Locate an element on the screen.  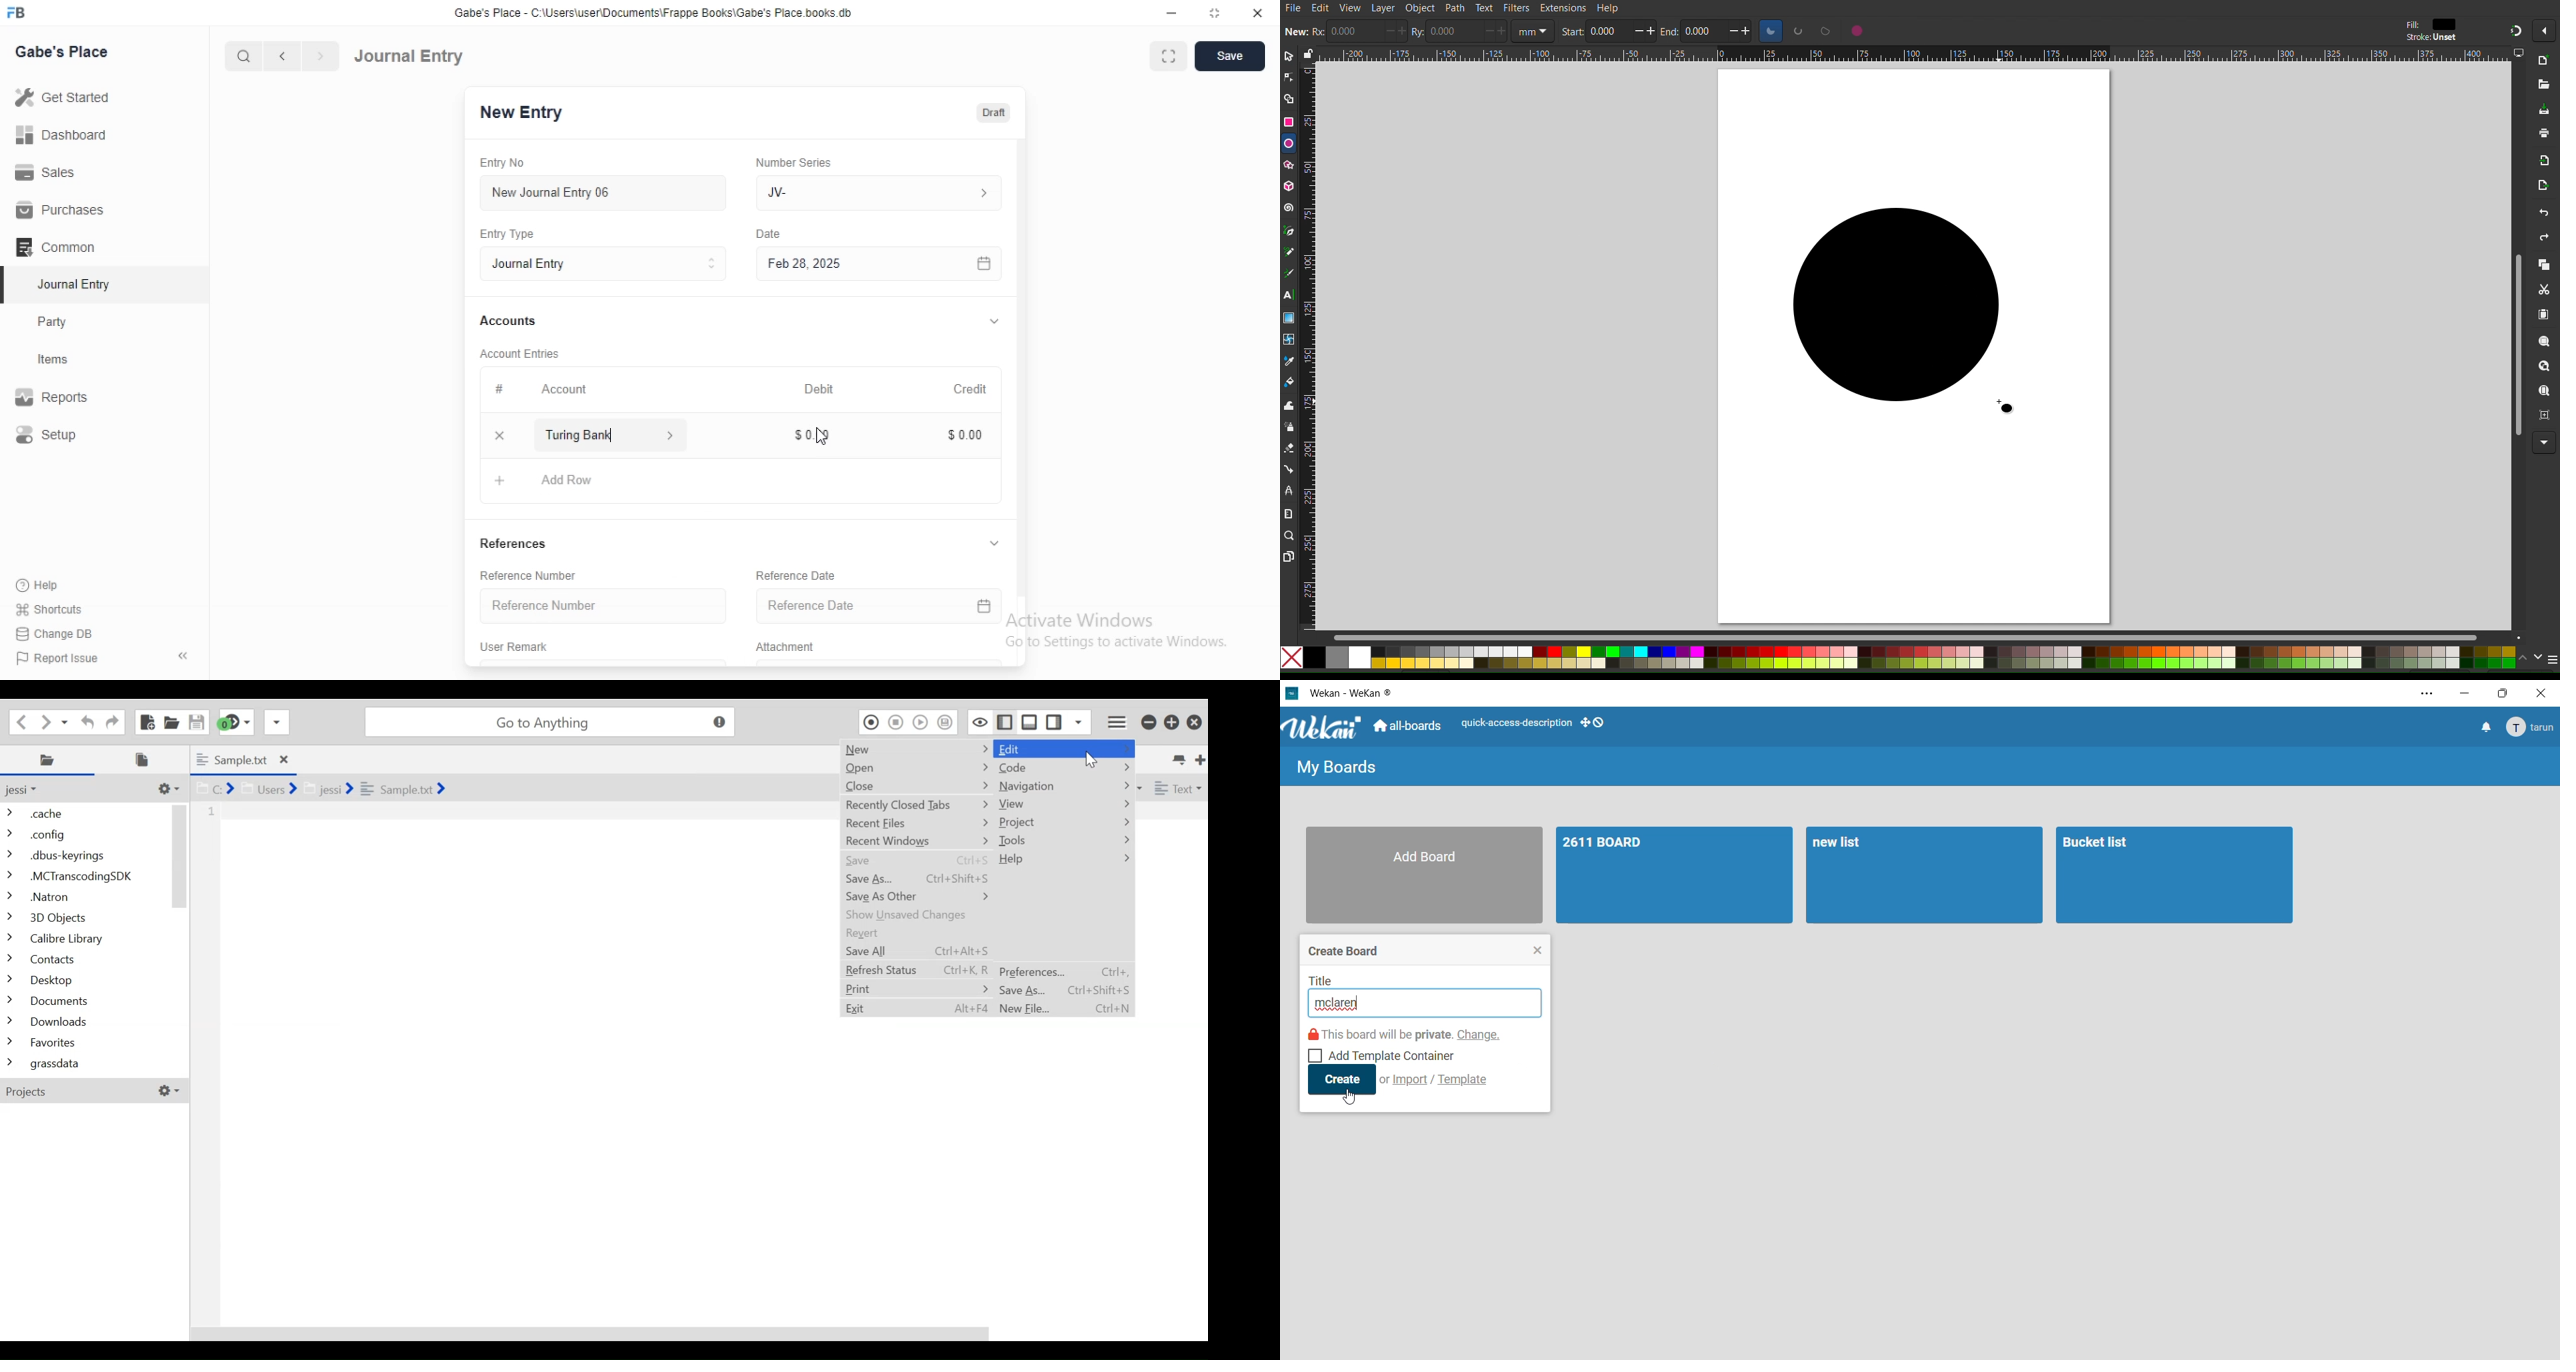
Zoom Page Center is located at coordinates (2544, 416).